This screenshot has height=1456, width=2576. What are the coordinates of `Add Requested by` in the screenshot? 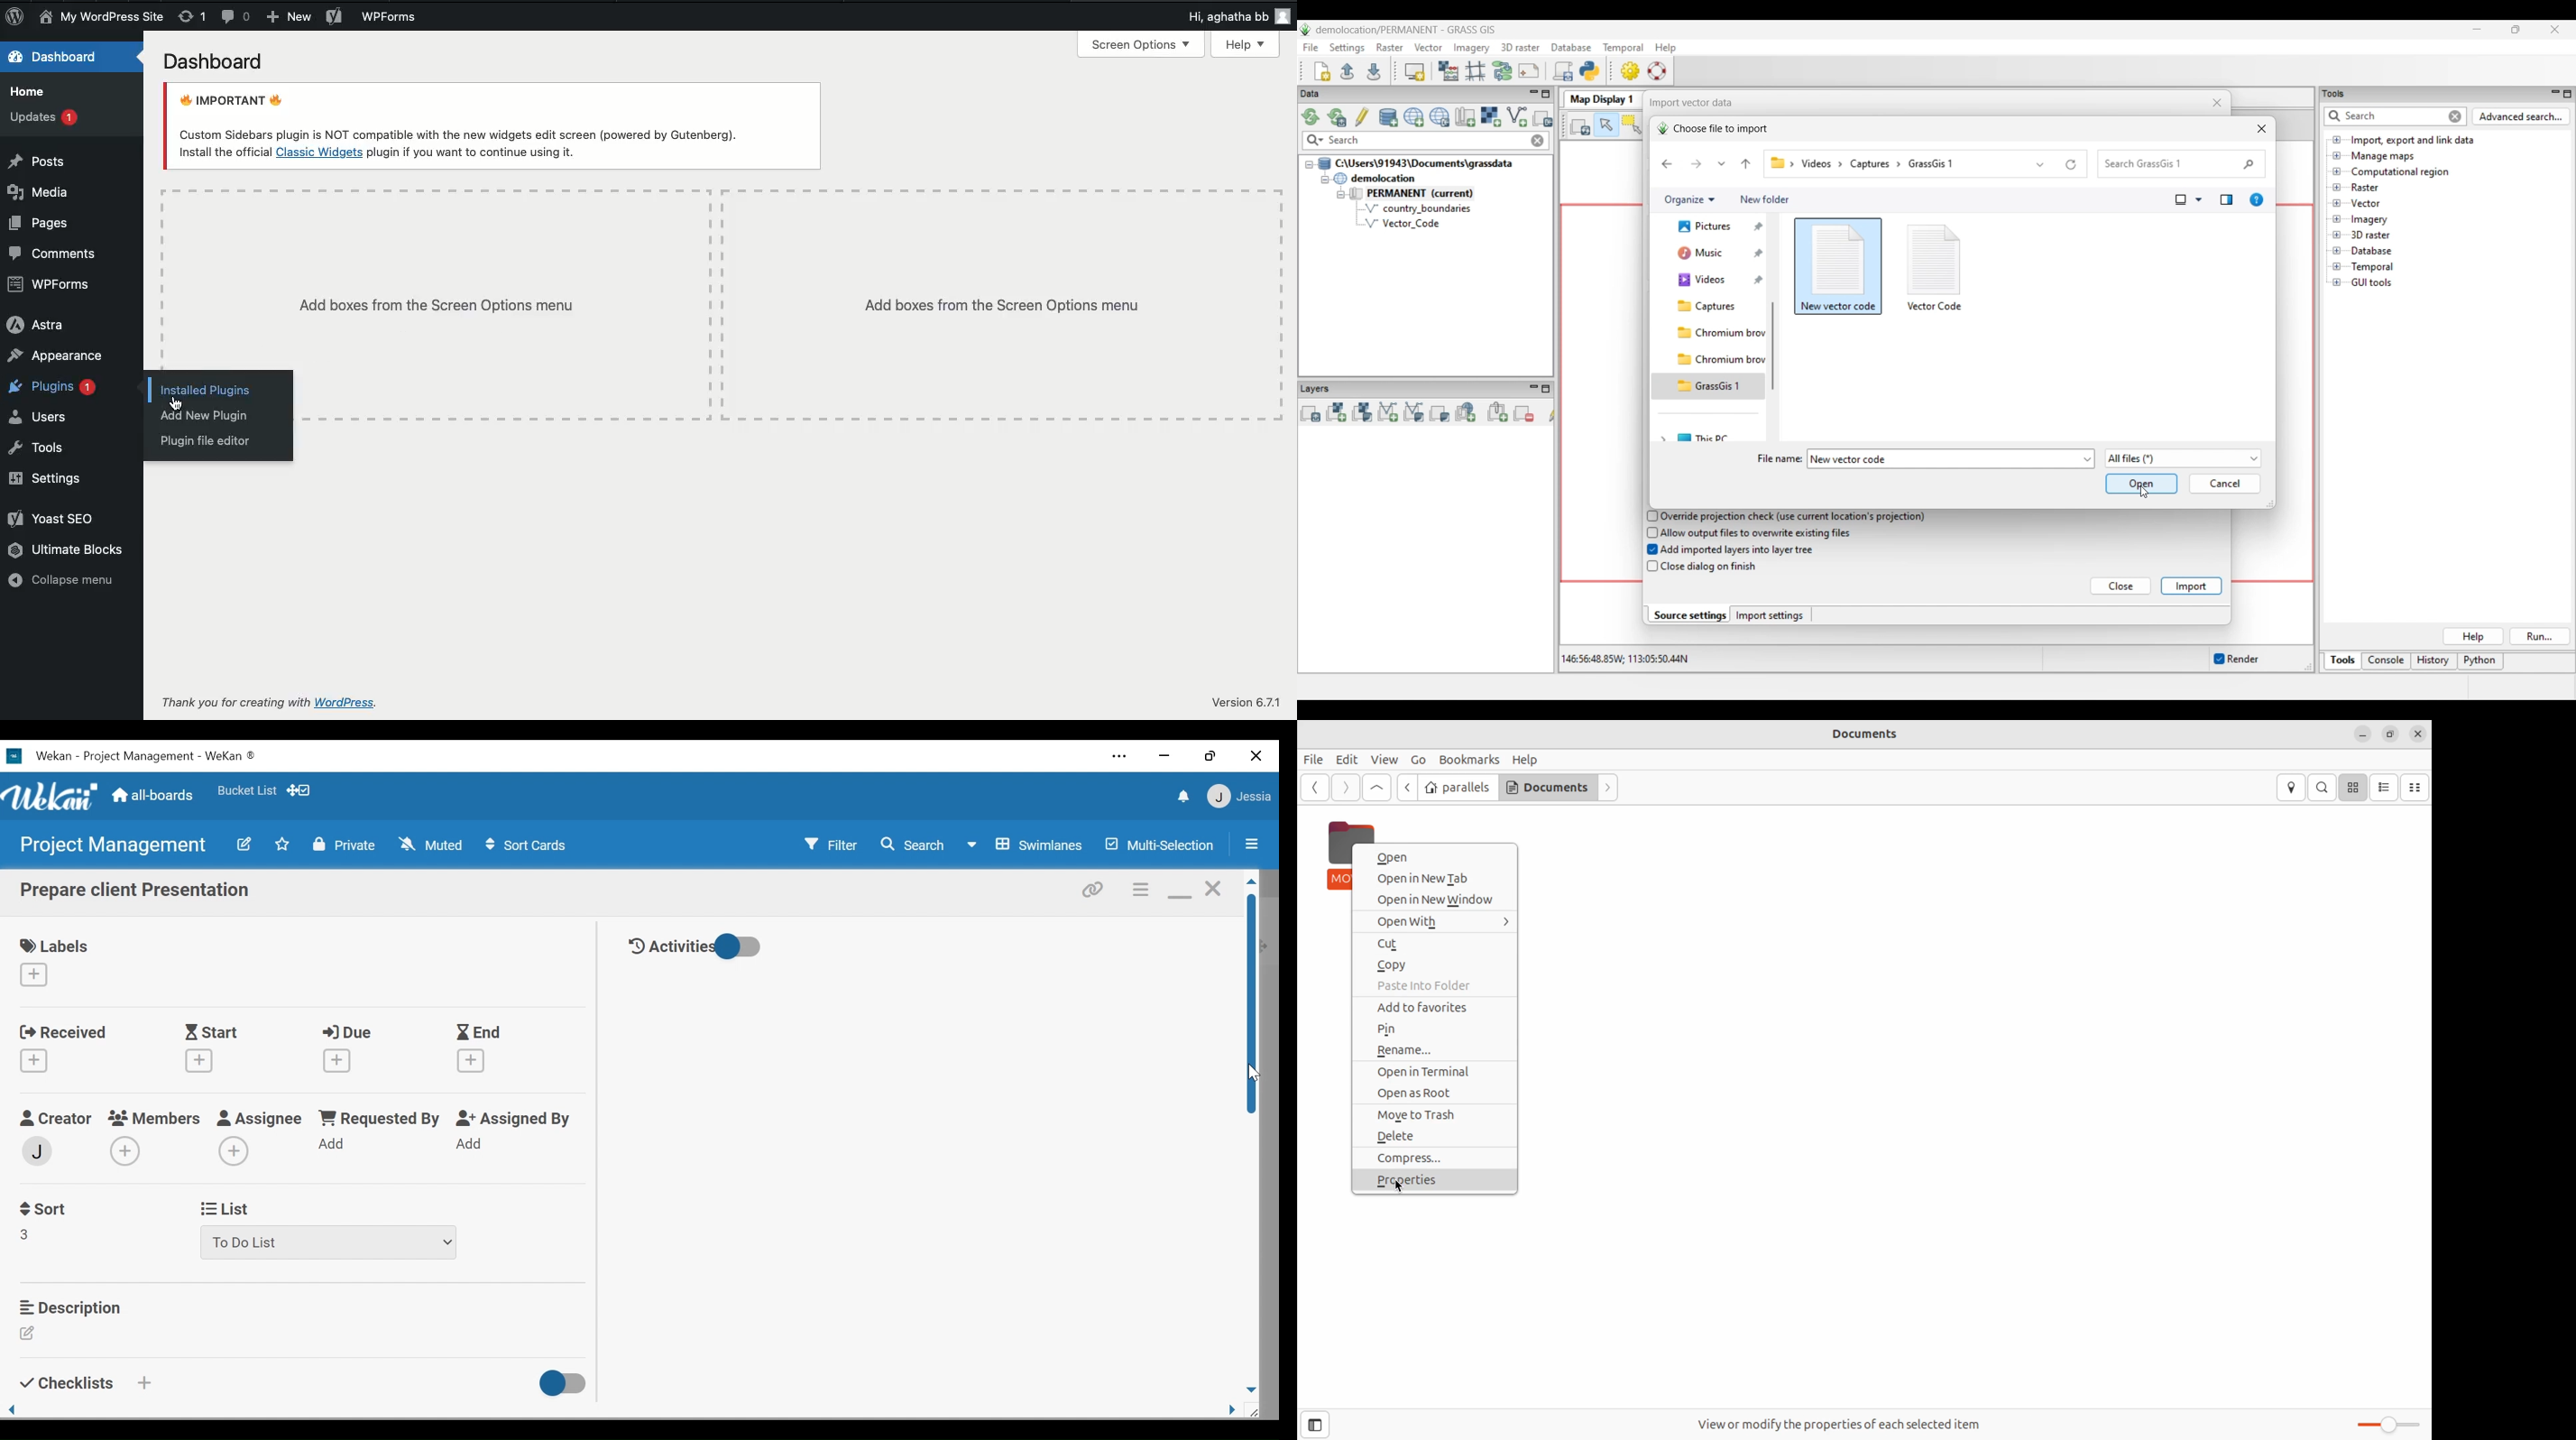 It's located at (335, 1144).